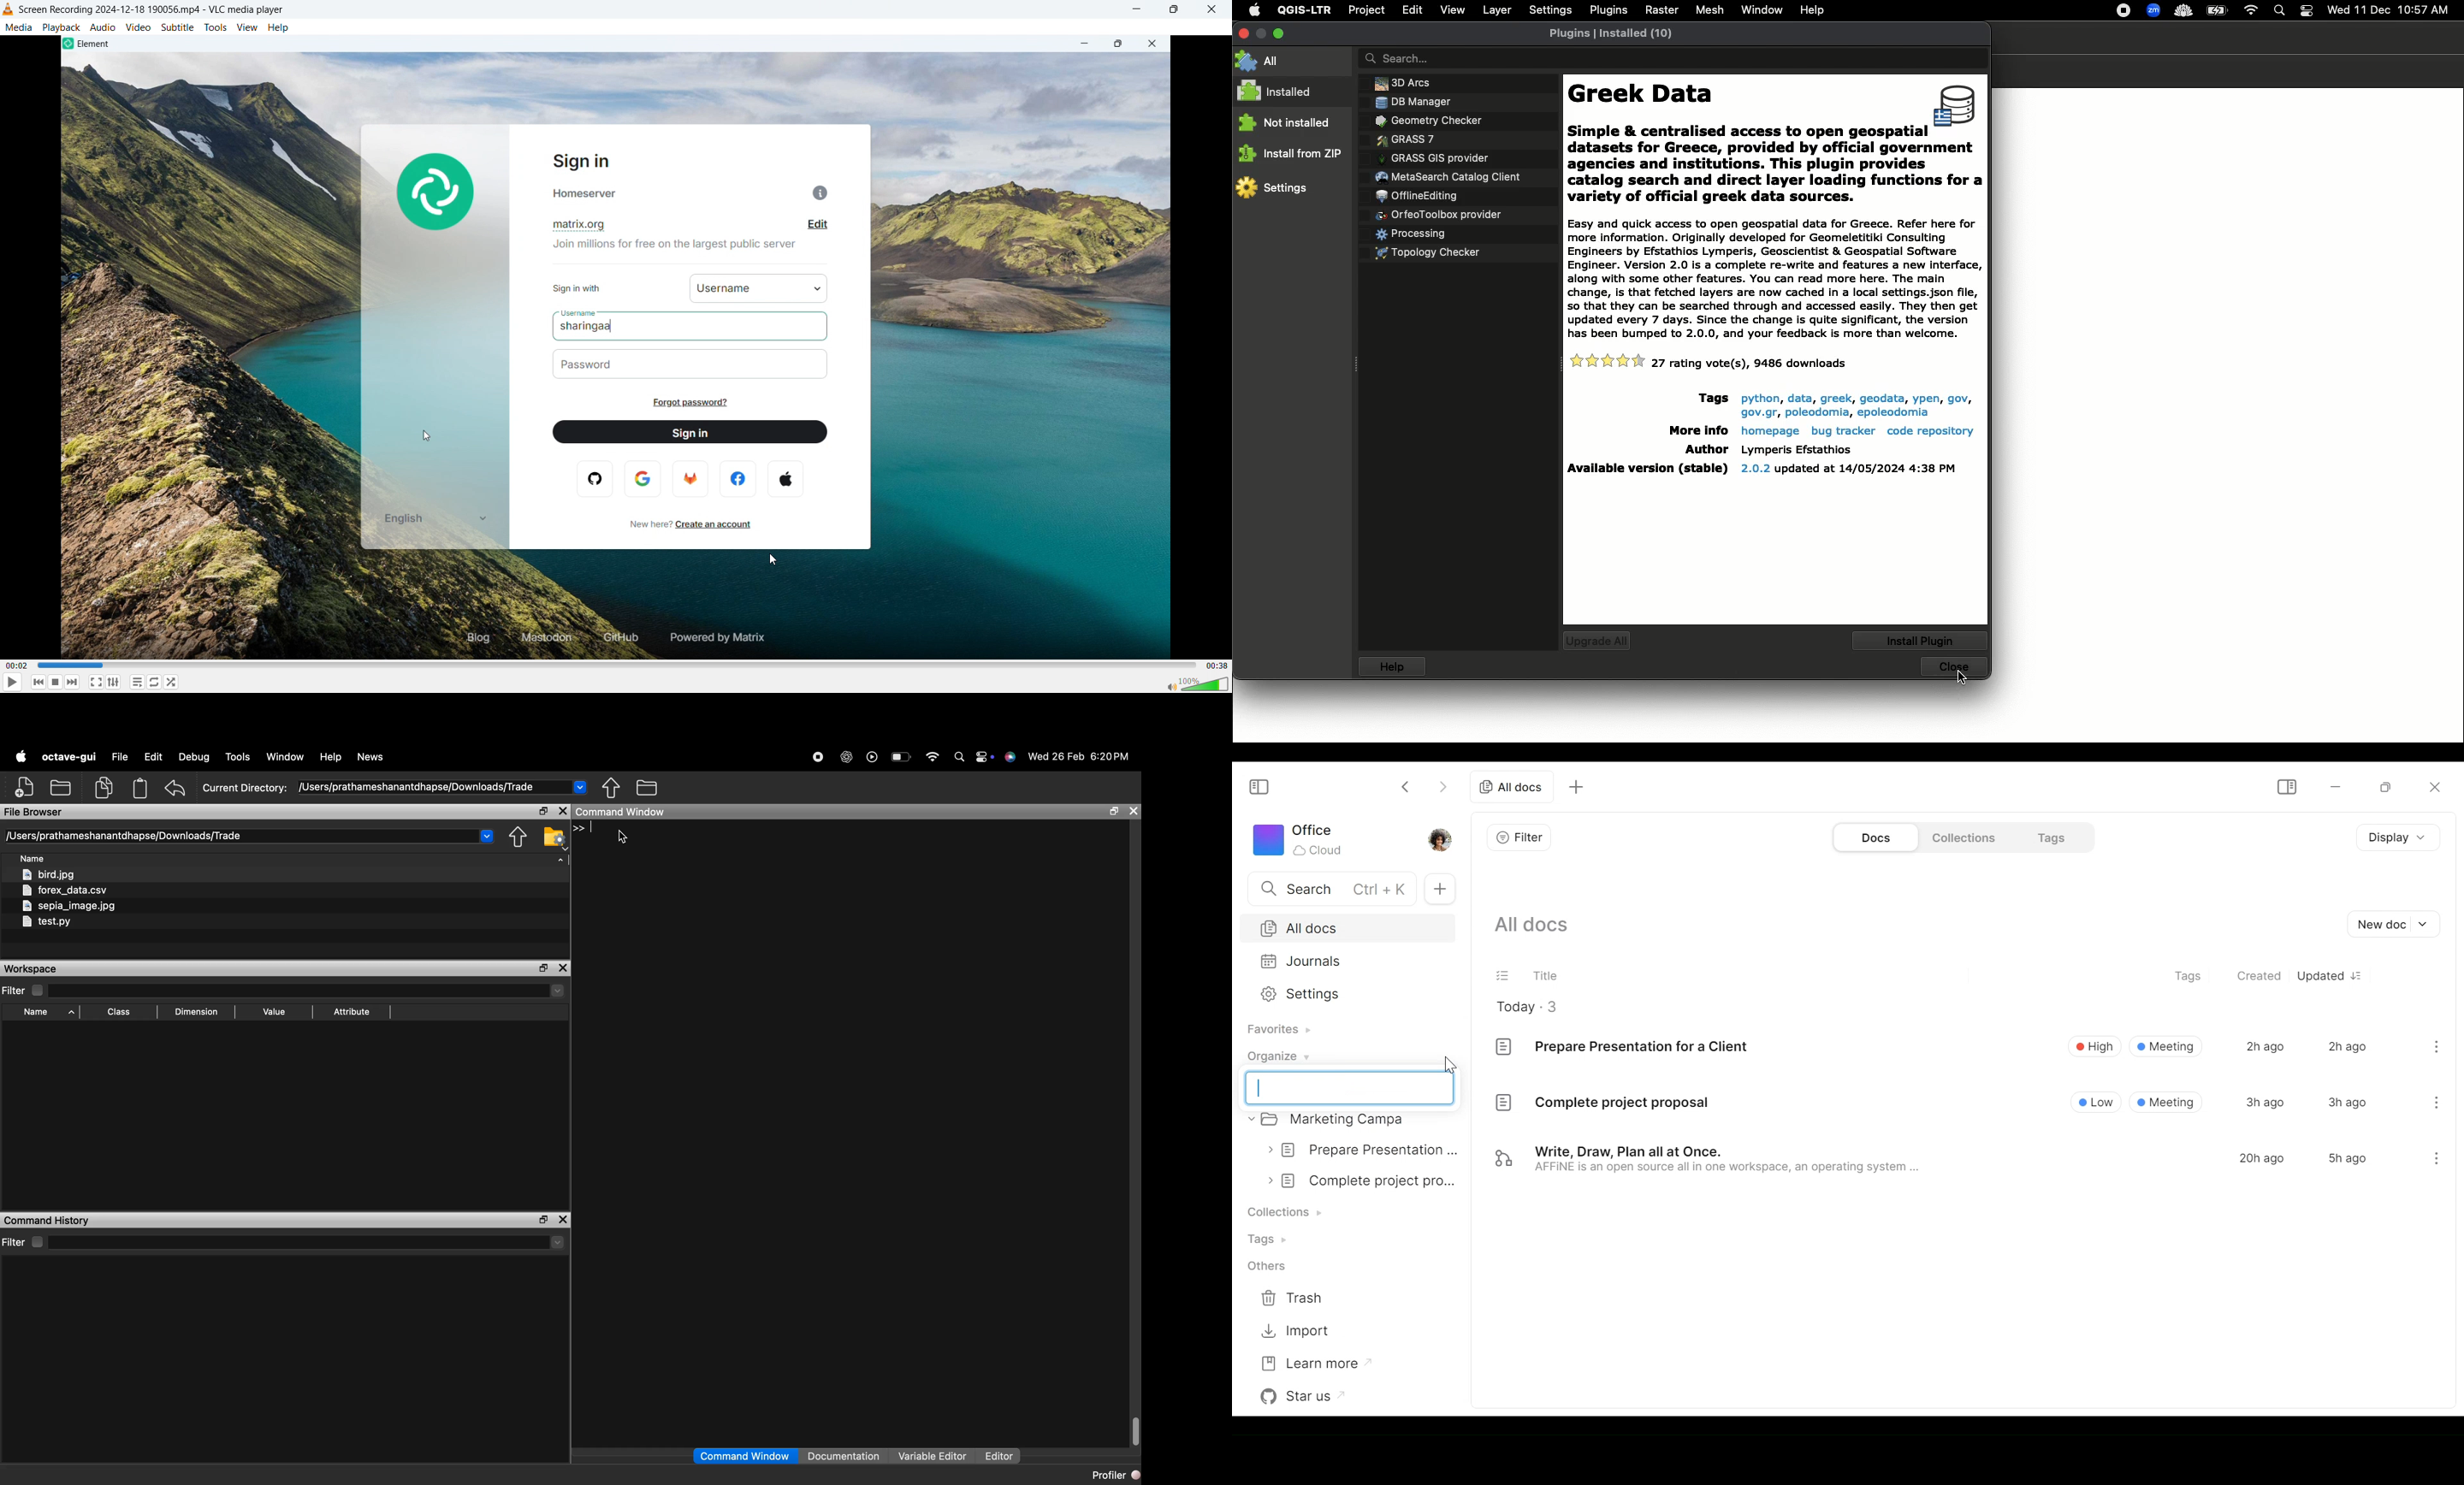 This screenshot has width=2464, height=1512. Describe the element at coordinates (2380, 787) in the screenshot. I see `Restore` at that location.